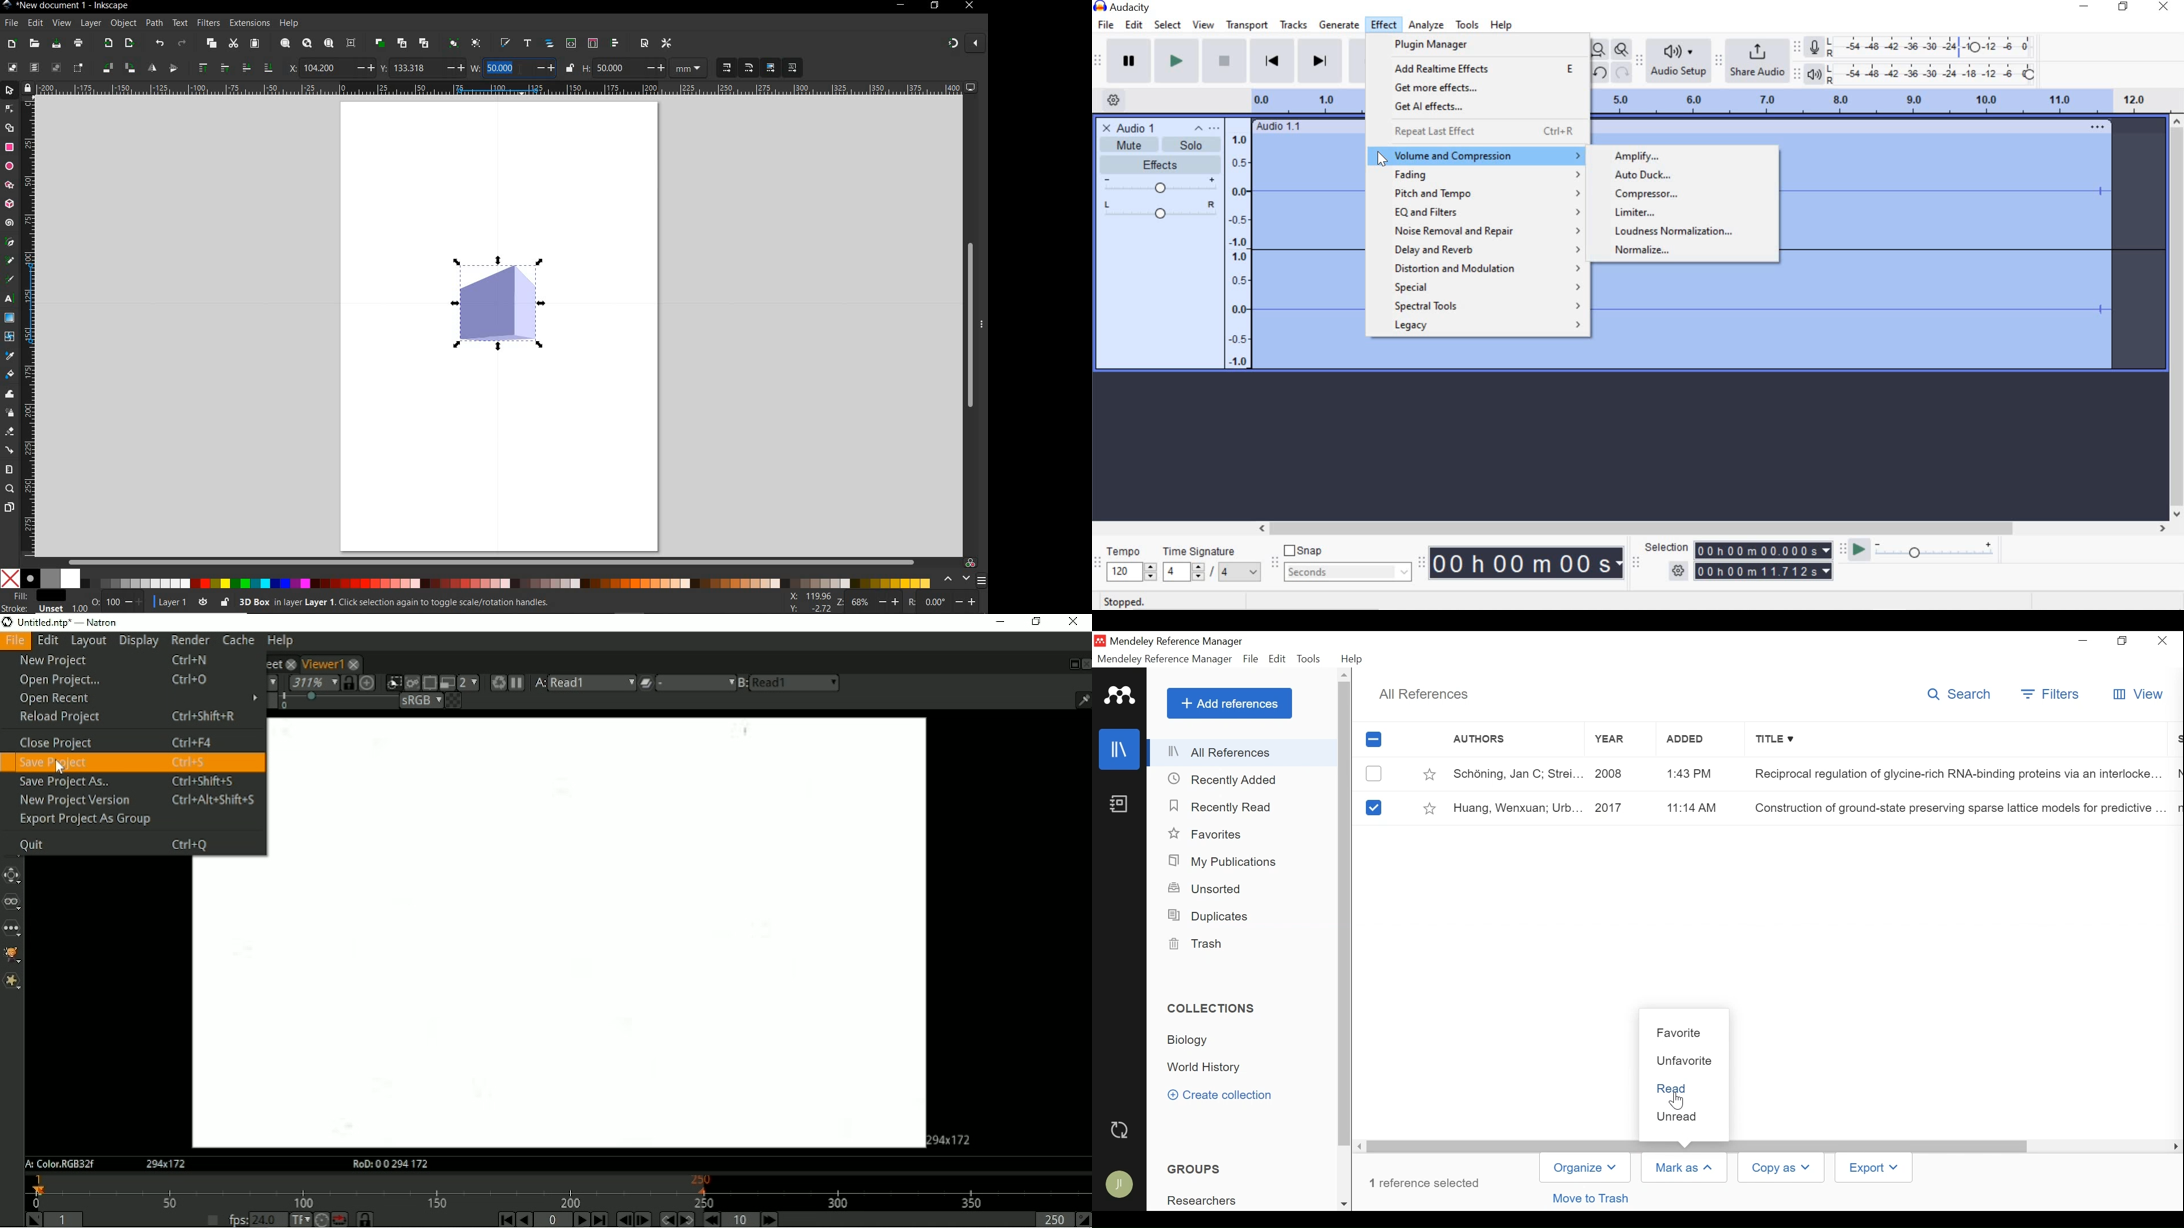 Image resolution: width=2184 pixels, height=1232 pixels. Describe the element at coordinates (61, 766) in the screenshot. I see `cursor` at that location.